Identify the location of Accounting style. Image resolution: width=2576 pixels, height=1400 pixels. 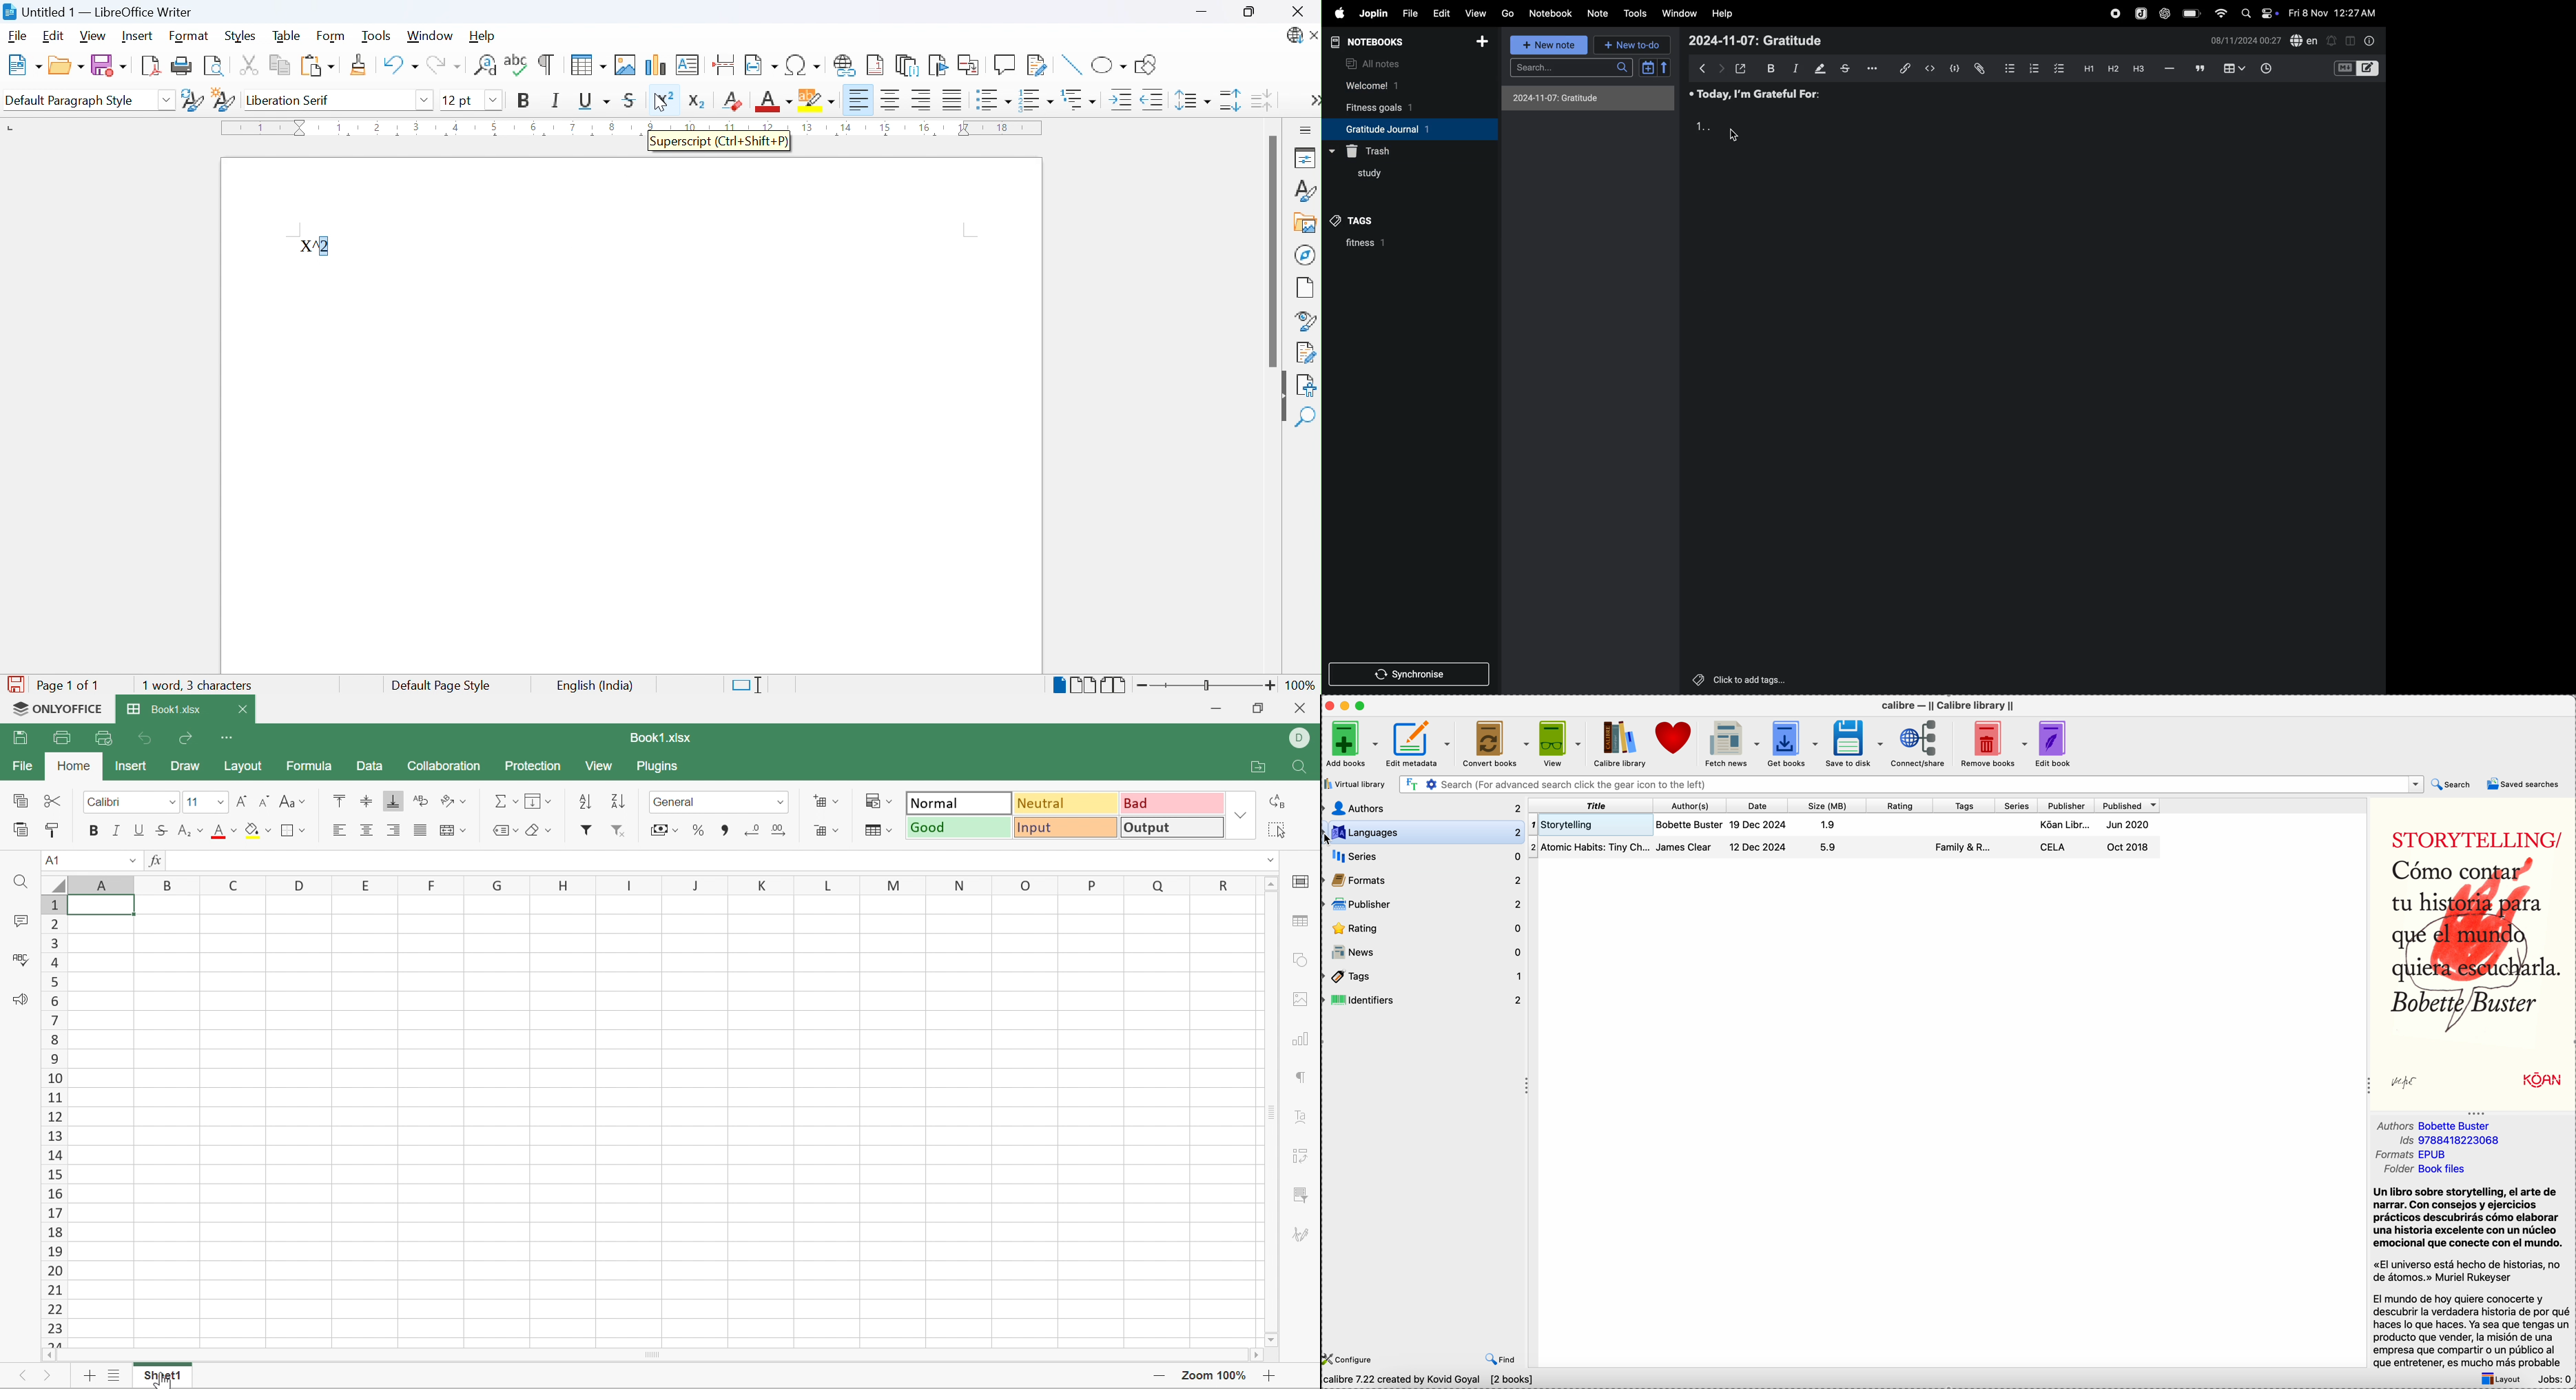
(663, 830).